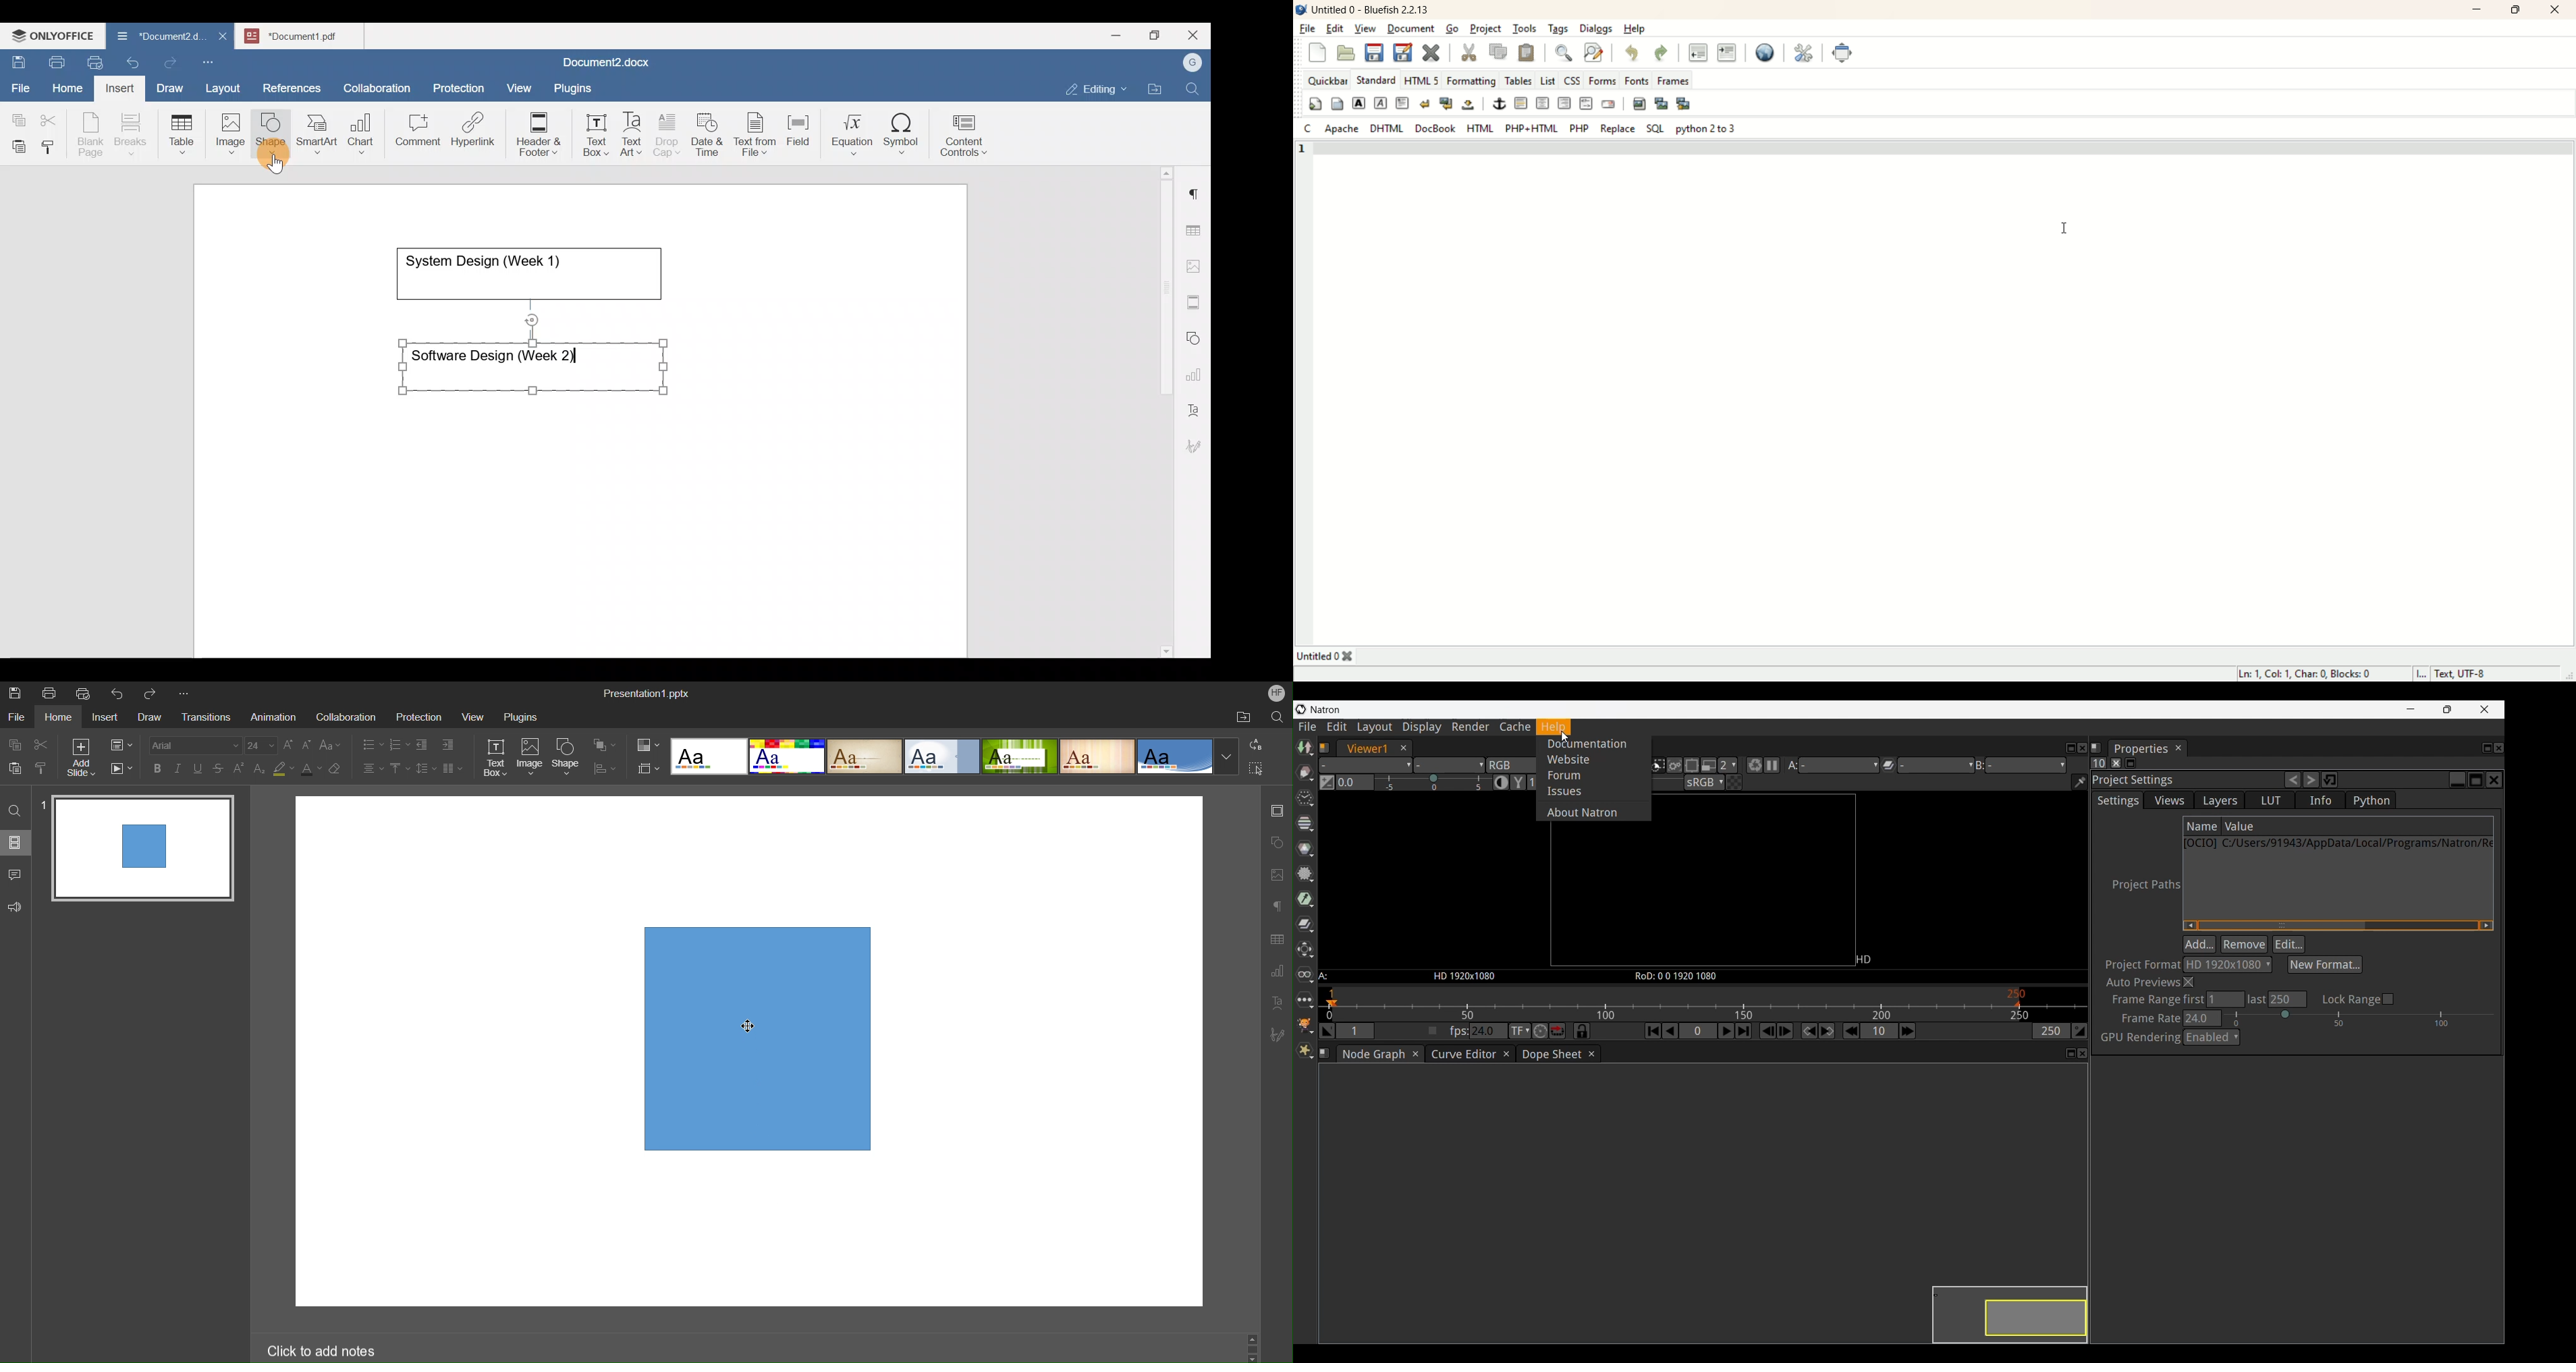  I want to click on undo, so click(1629, 51).